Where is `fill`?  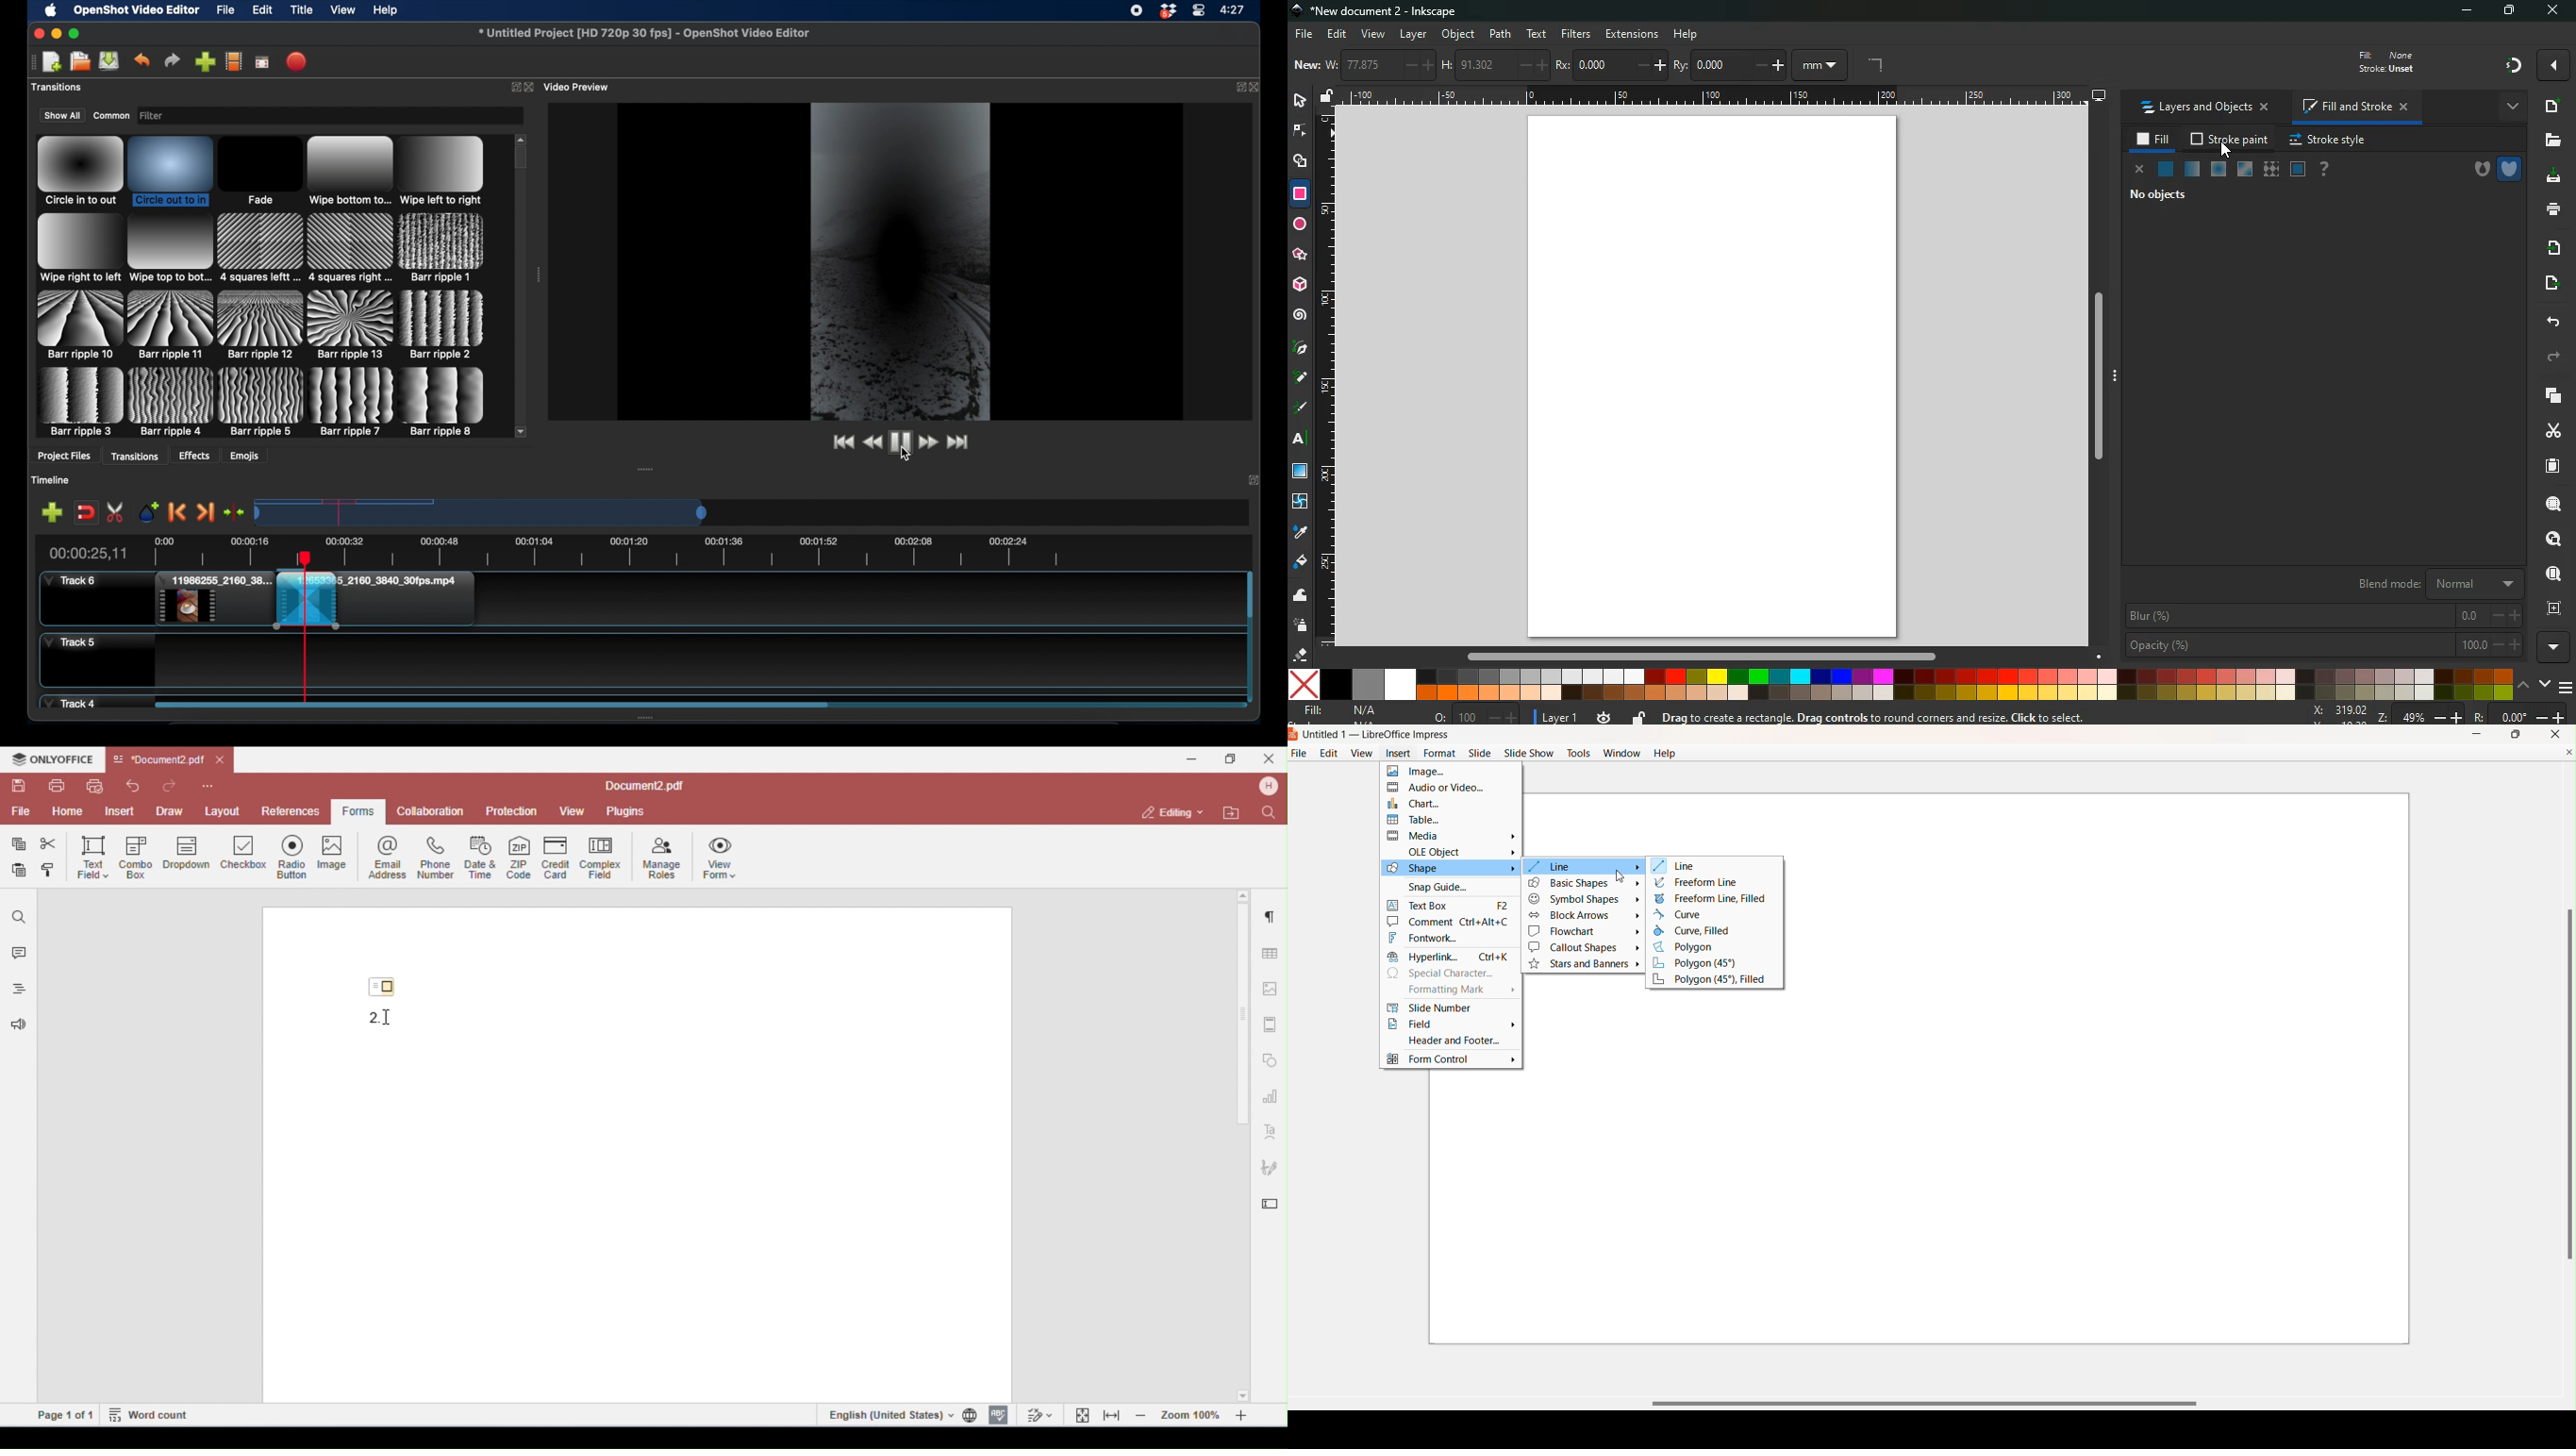
fill is located at coordinates (2152, 141).